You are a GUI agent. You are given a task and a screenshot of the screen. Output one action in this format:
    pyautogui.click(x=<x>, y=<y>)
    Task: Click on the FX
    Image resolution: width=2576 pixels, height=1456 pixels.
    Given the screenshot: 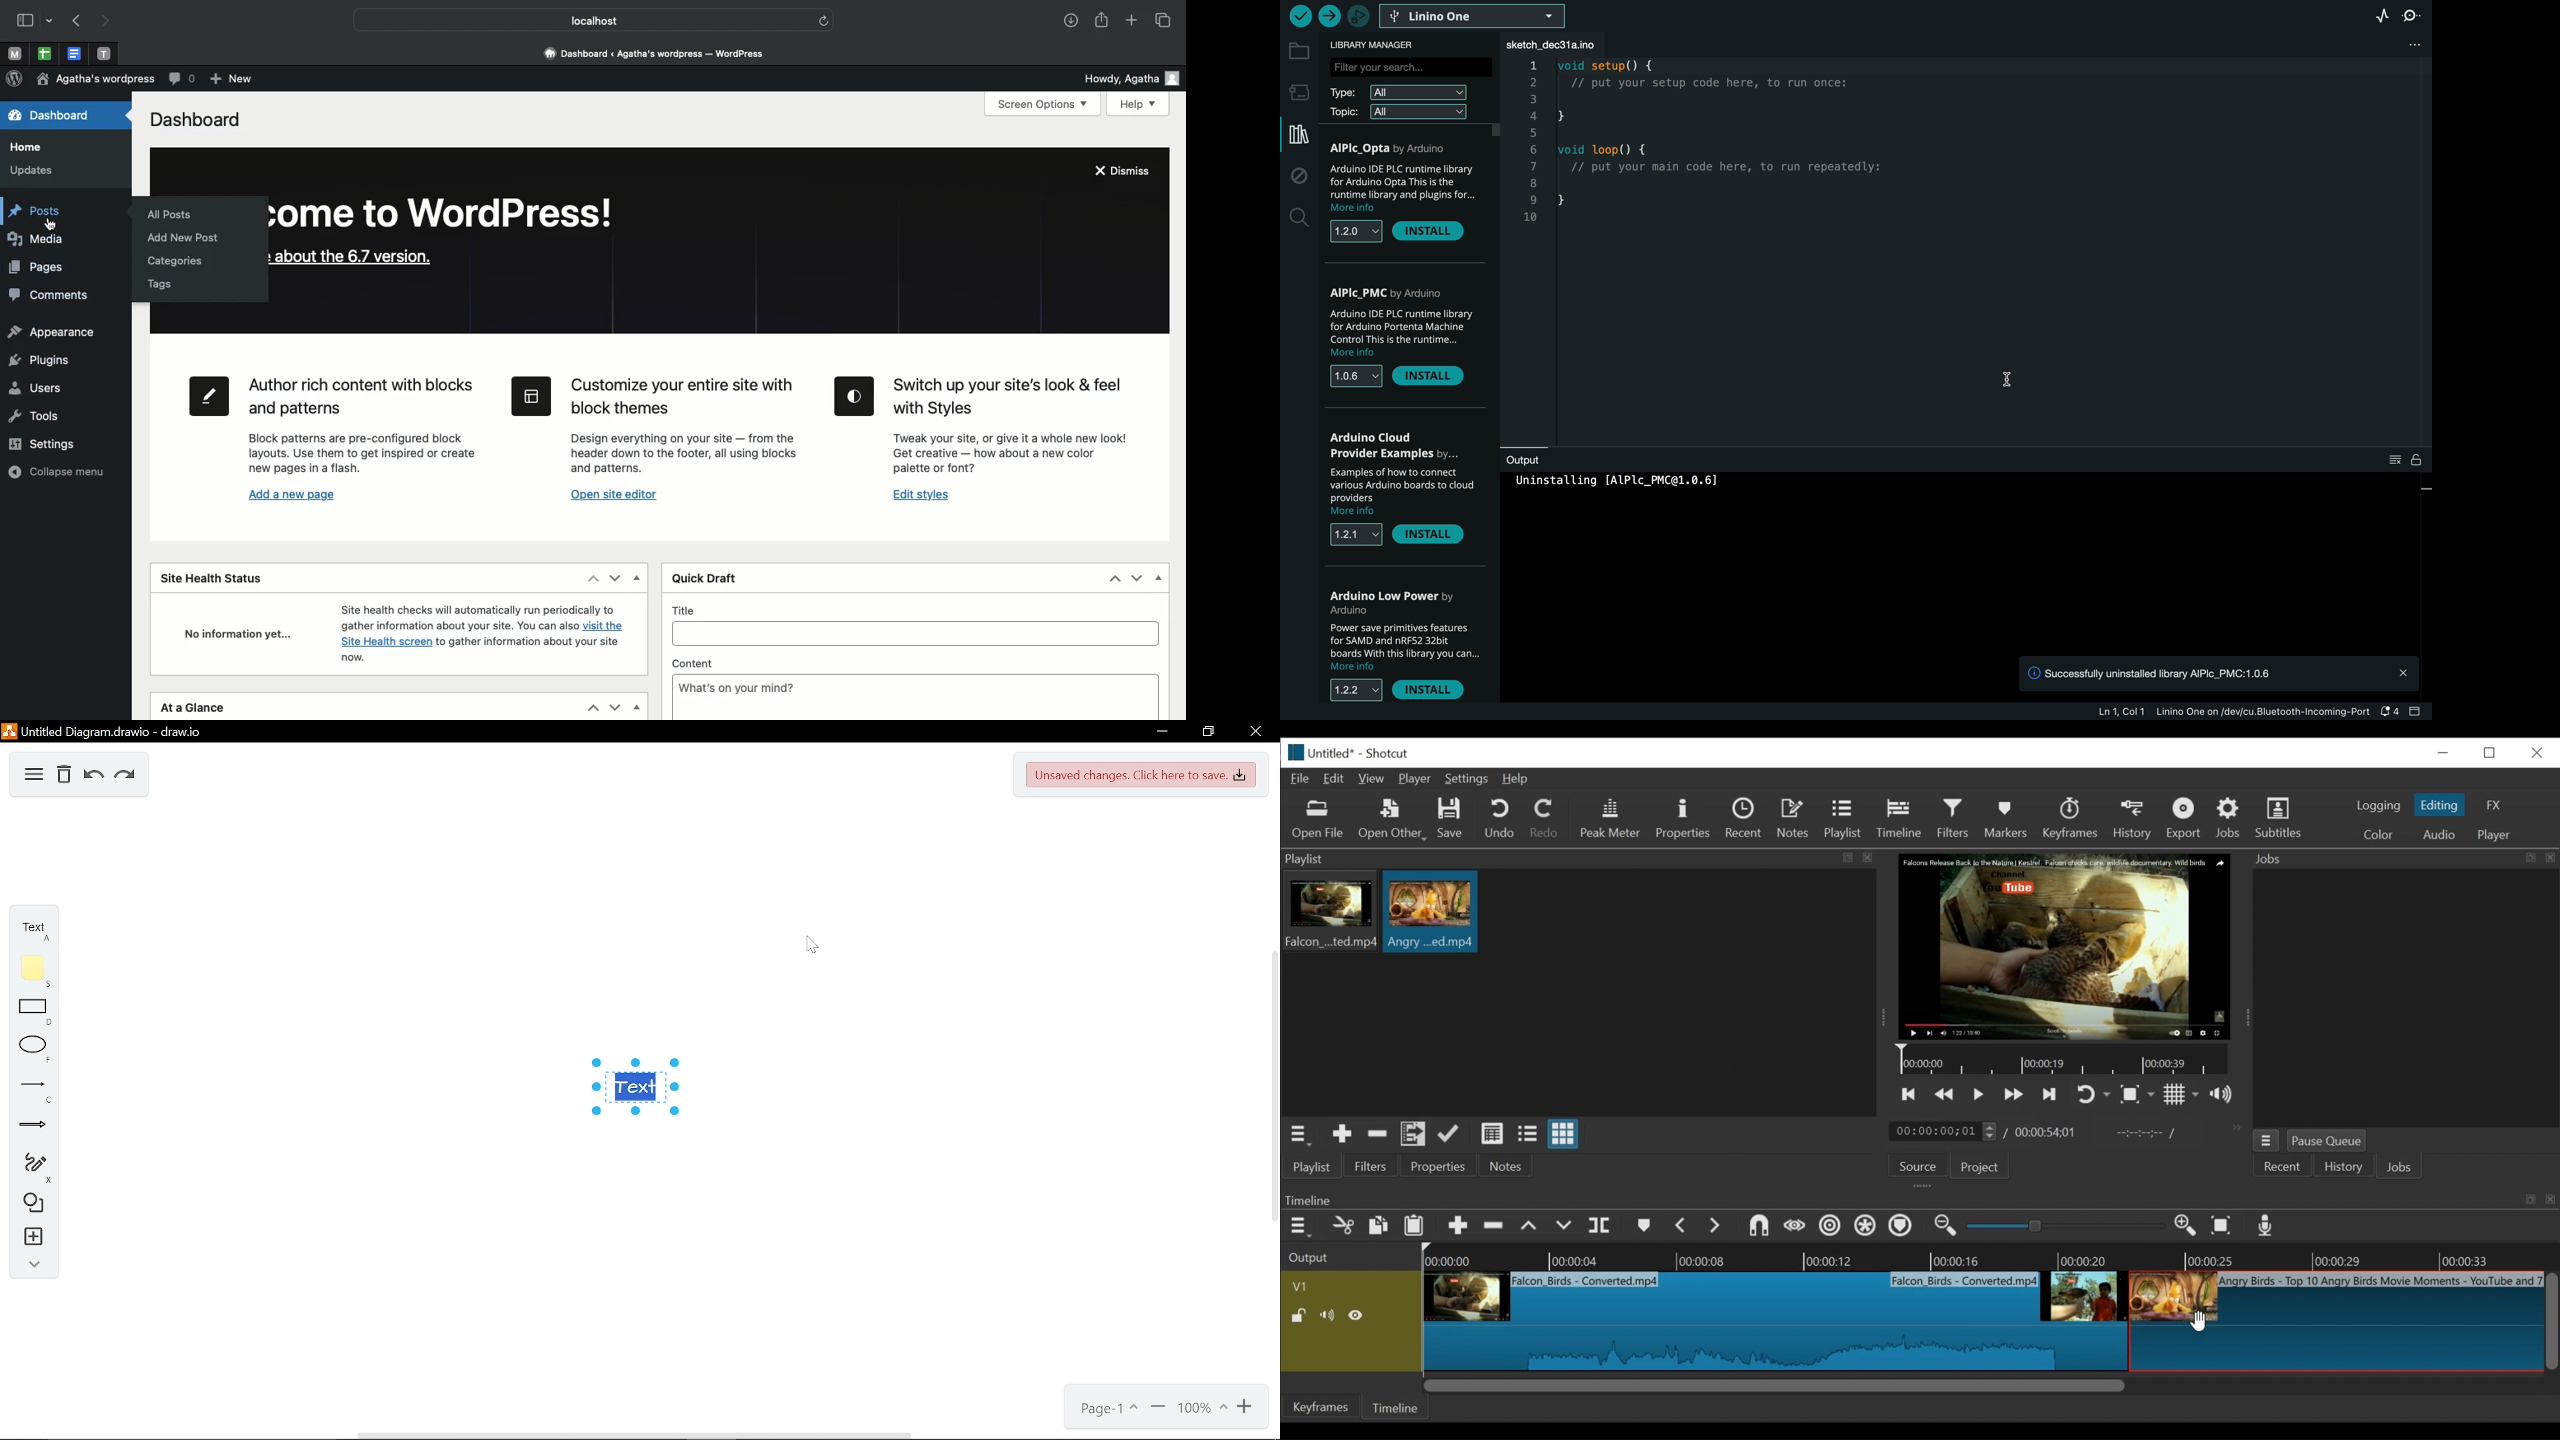 What is the action you would take?
    pyautogui.click(x=2494, y=805)
    